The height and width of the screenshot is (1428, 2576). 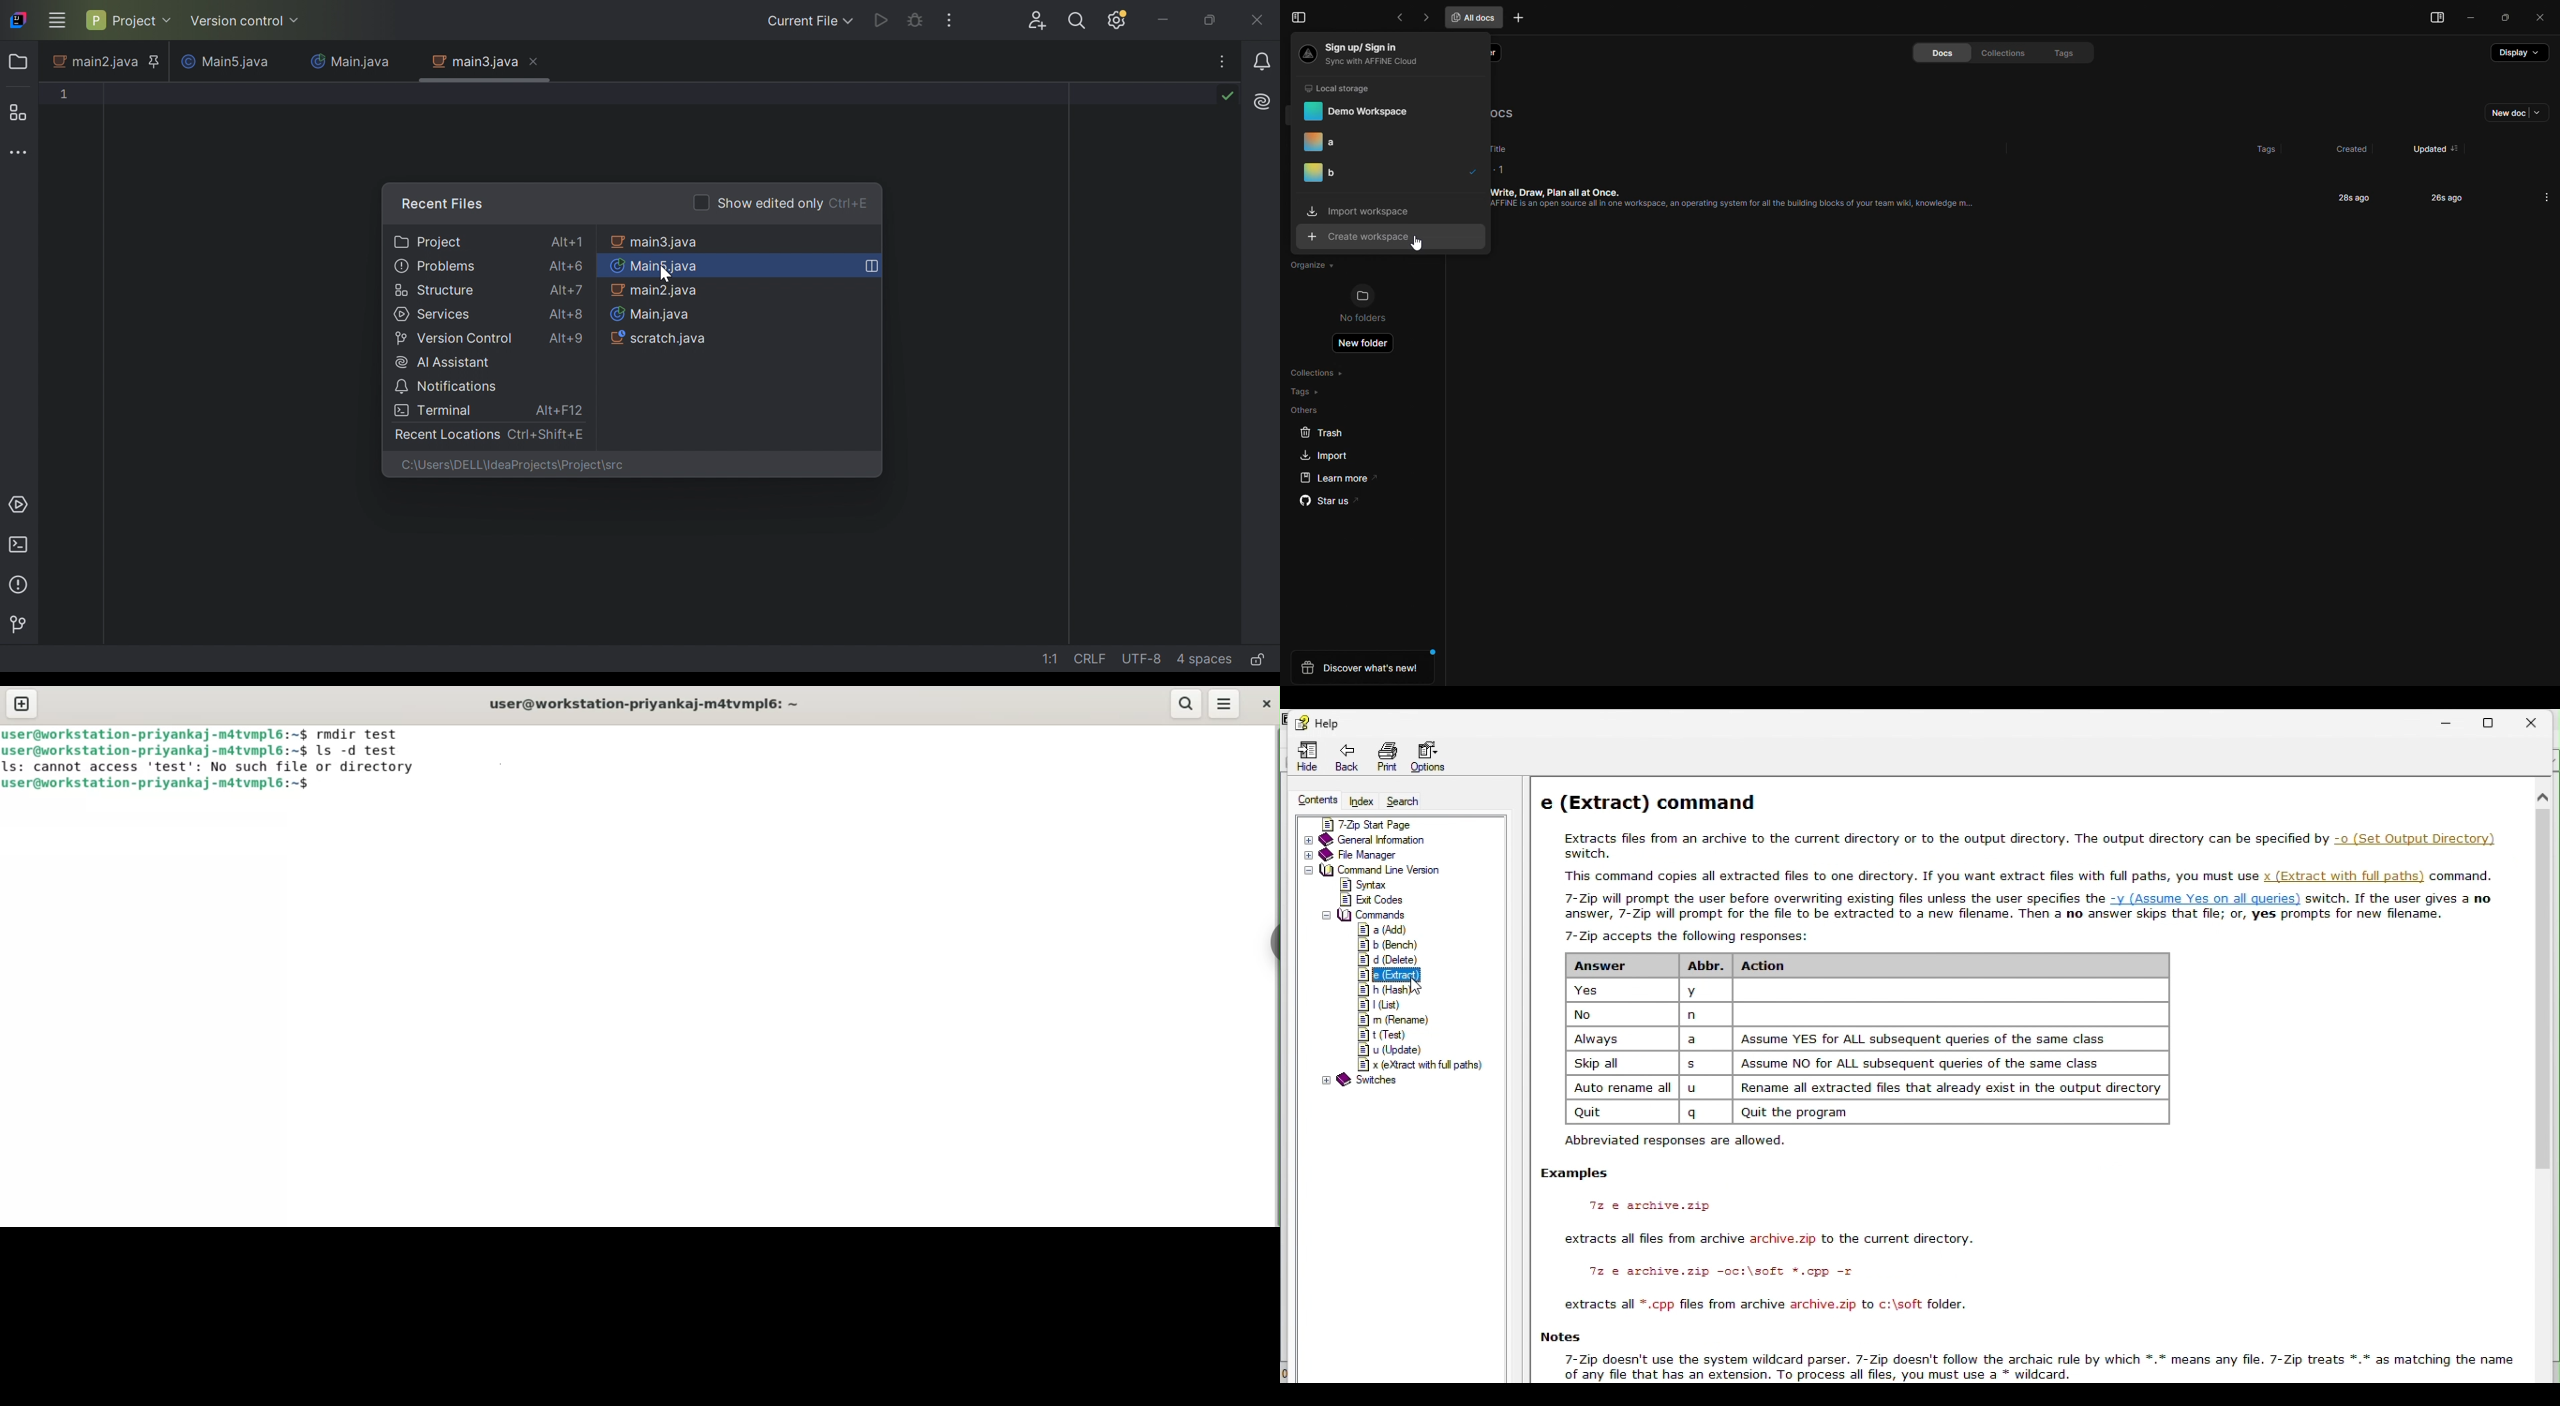 I want to click on Structure, so click(x=15, y=112).